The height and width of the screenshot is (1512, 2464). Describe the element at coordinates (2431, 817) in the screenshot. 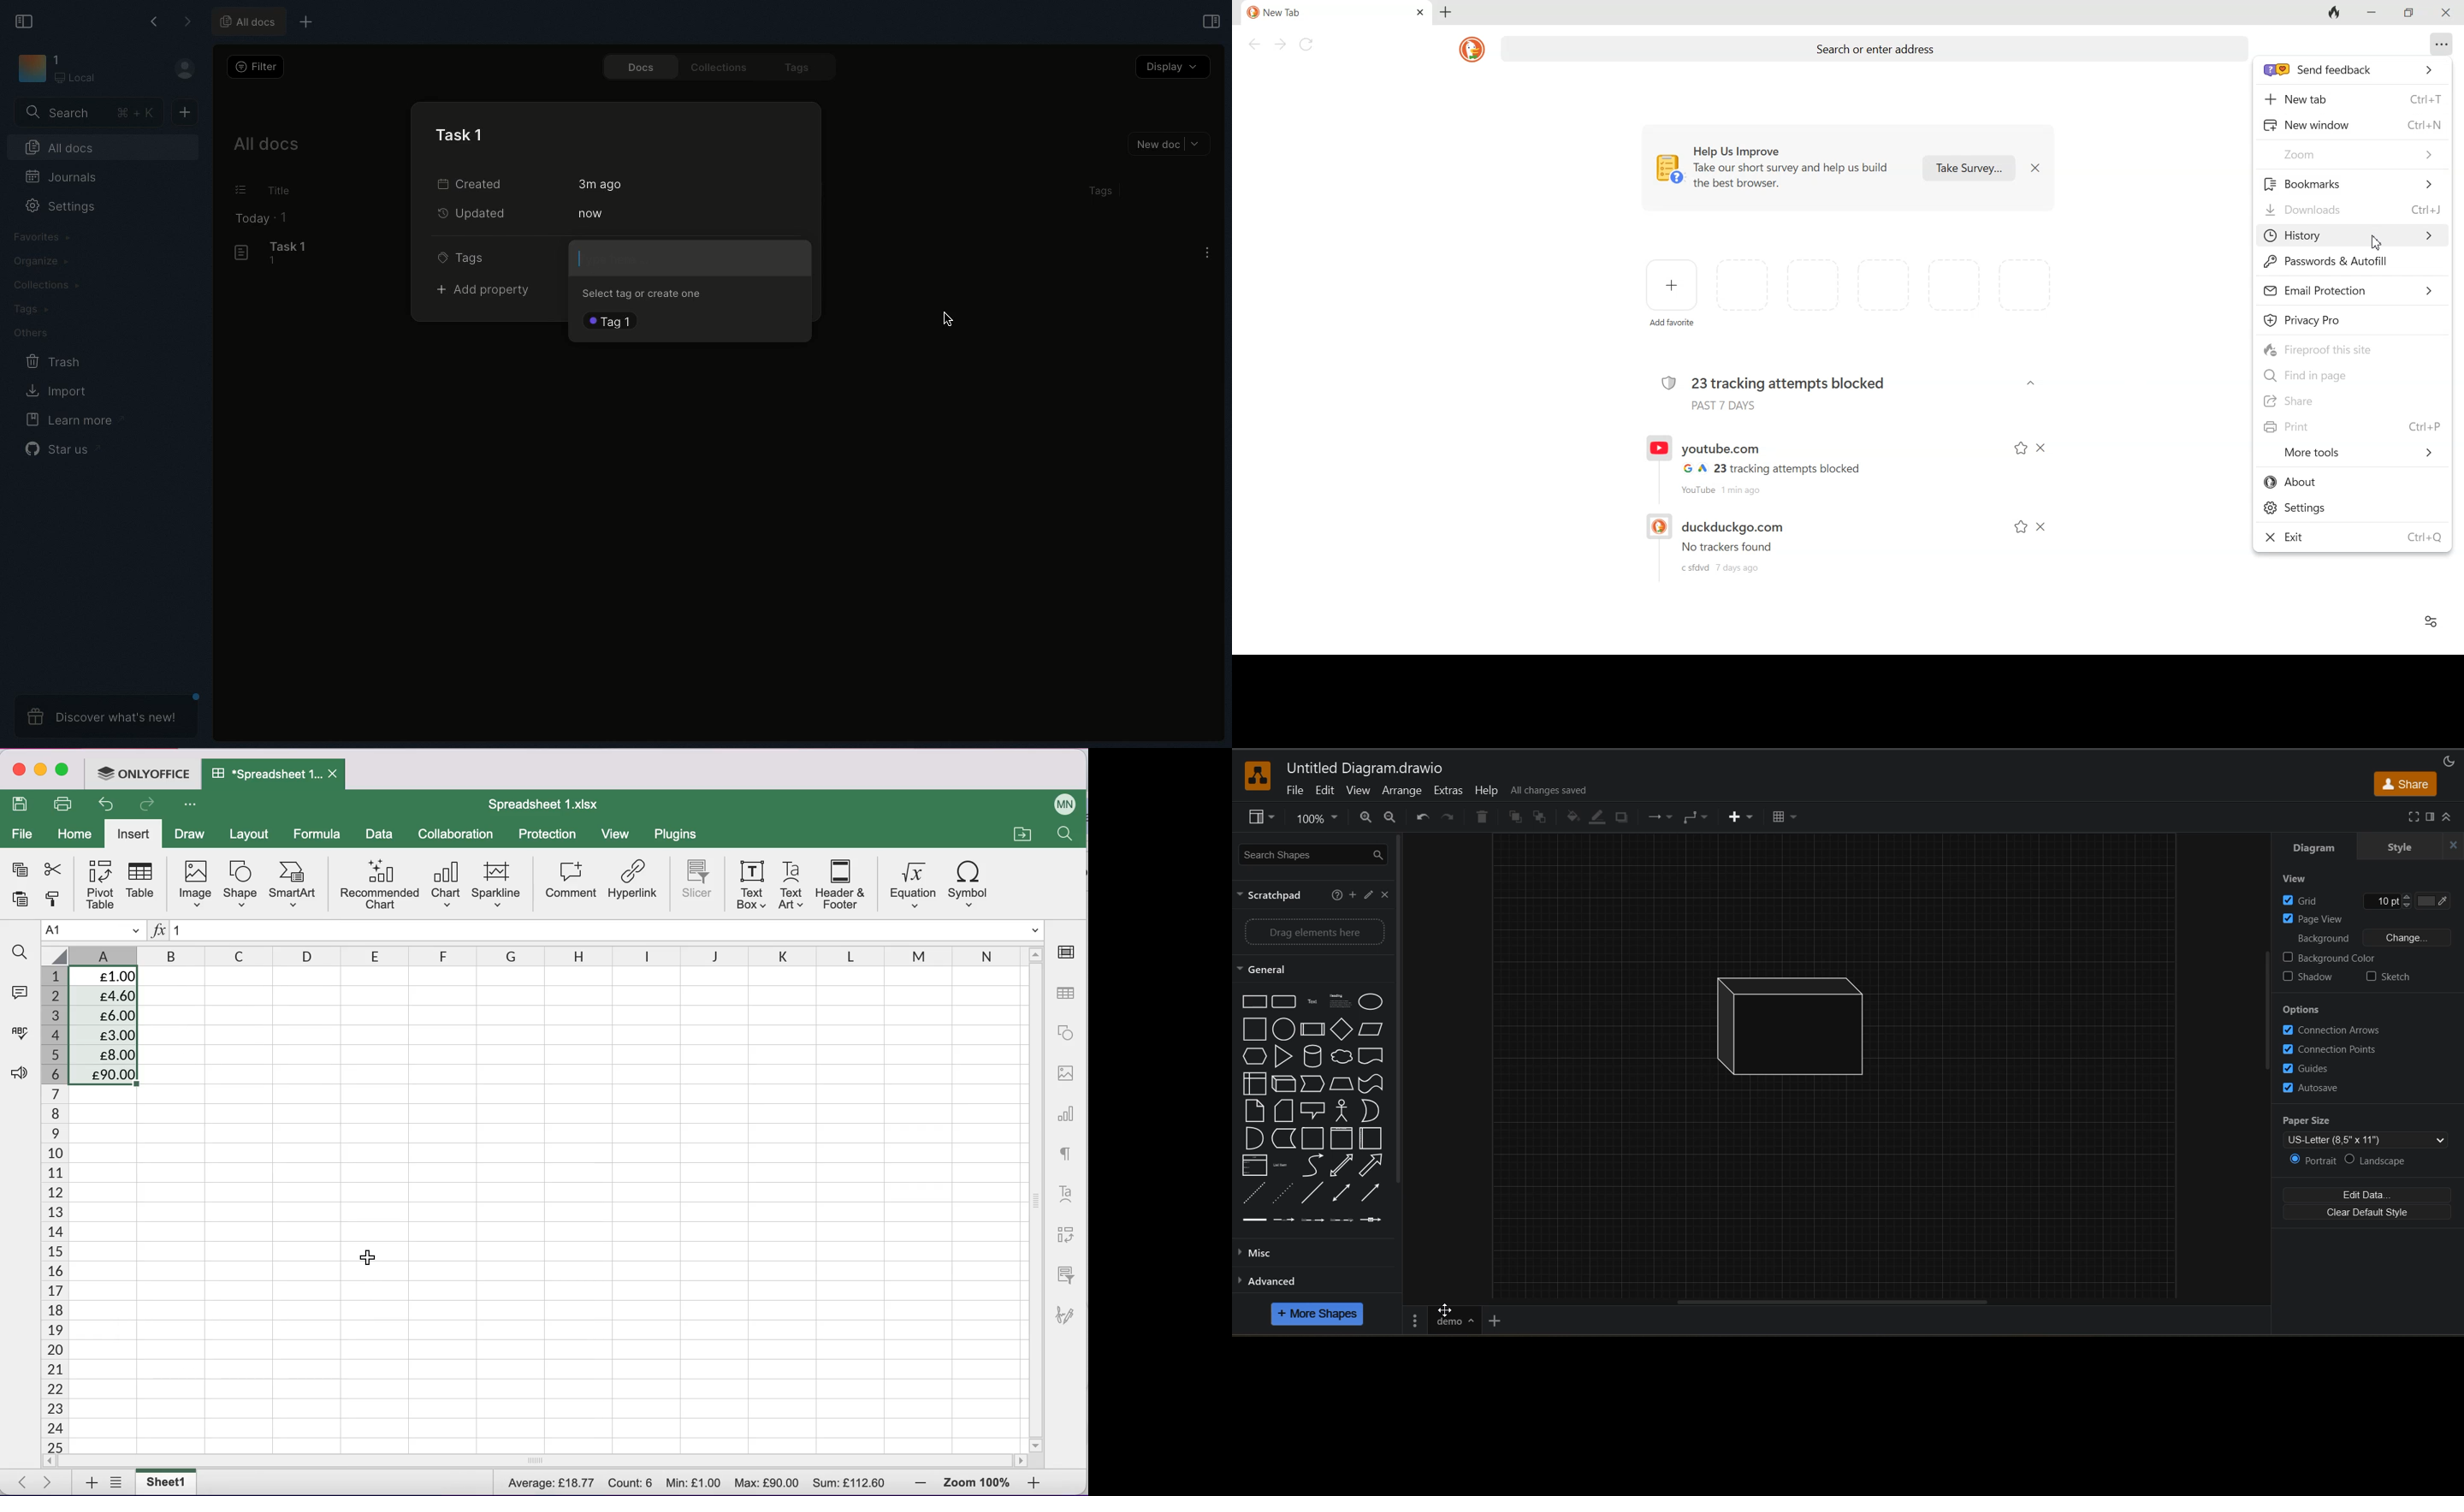

I see `format` at that location.